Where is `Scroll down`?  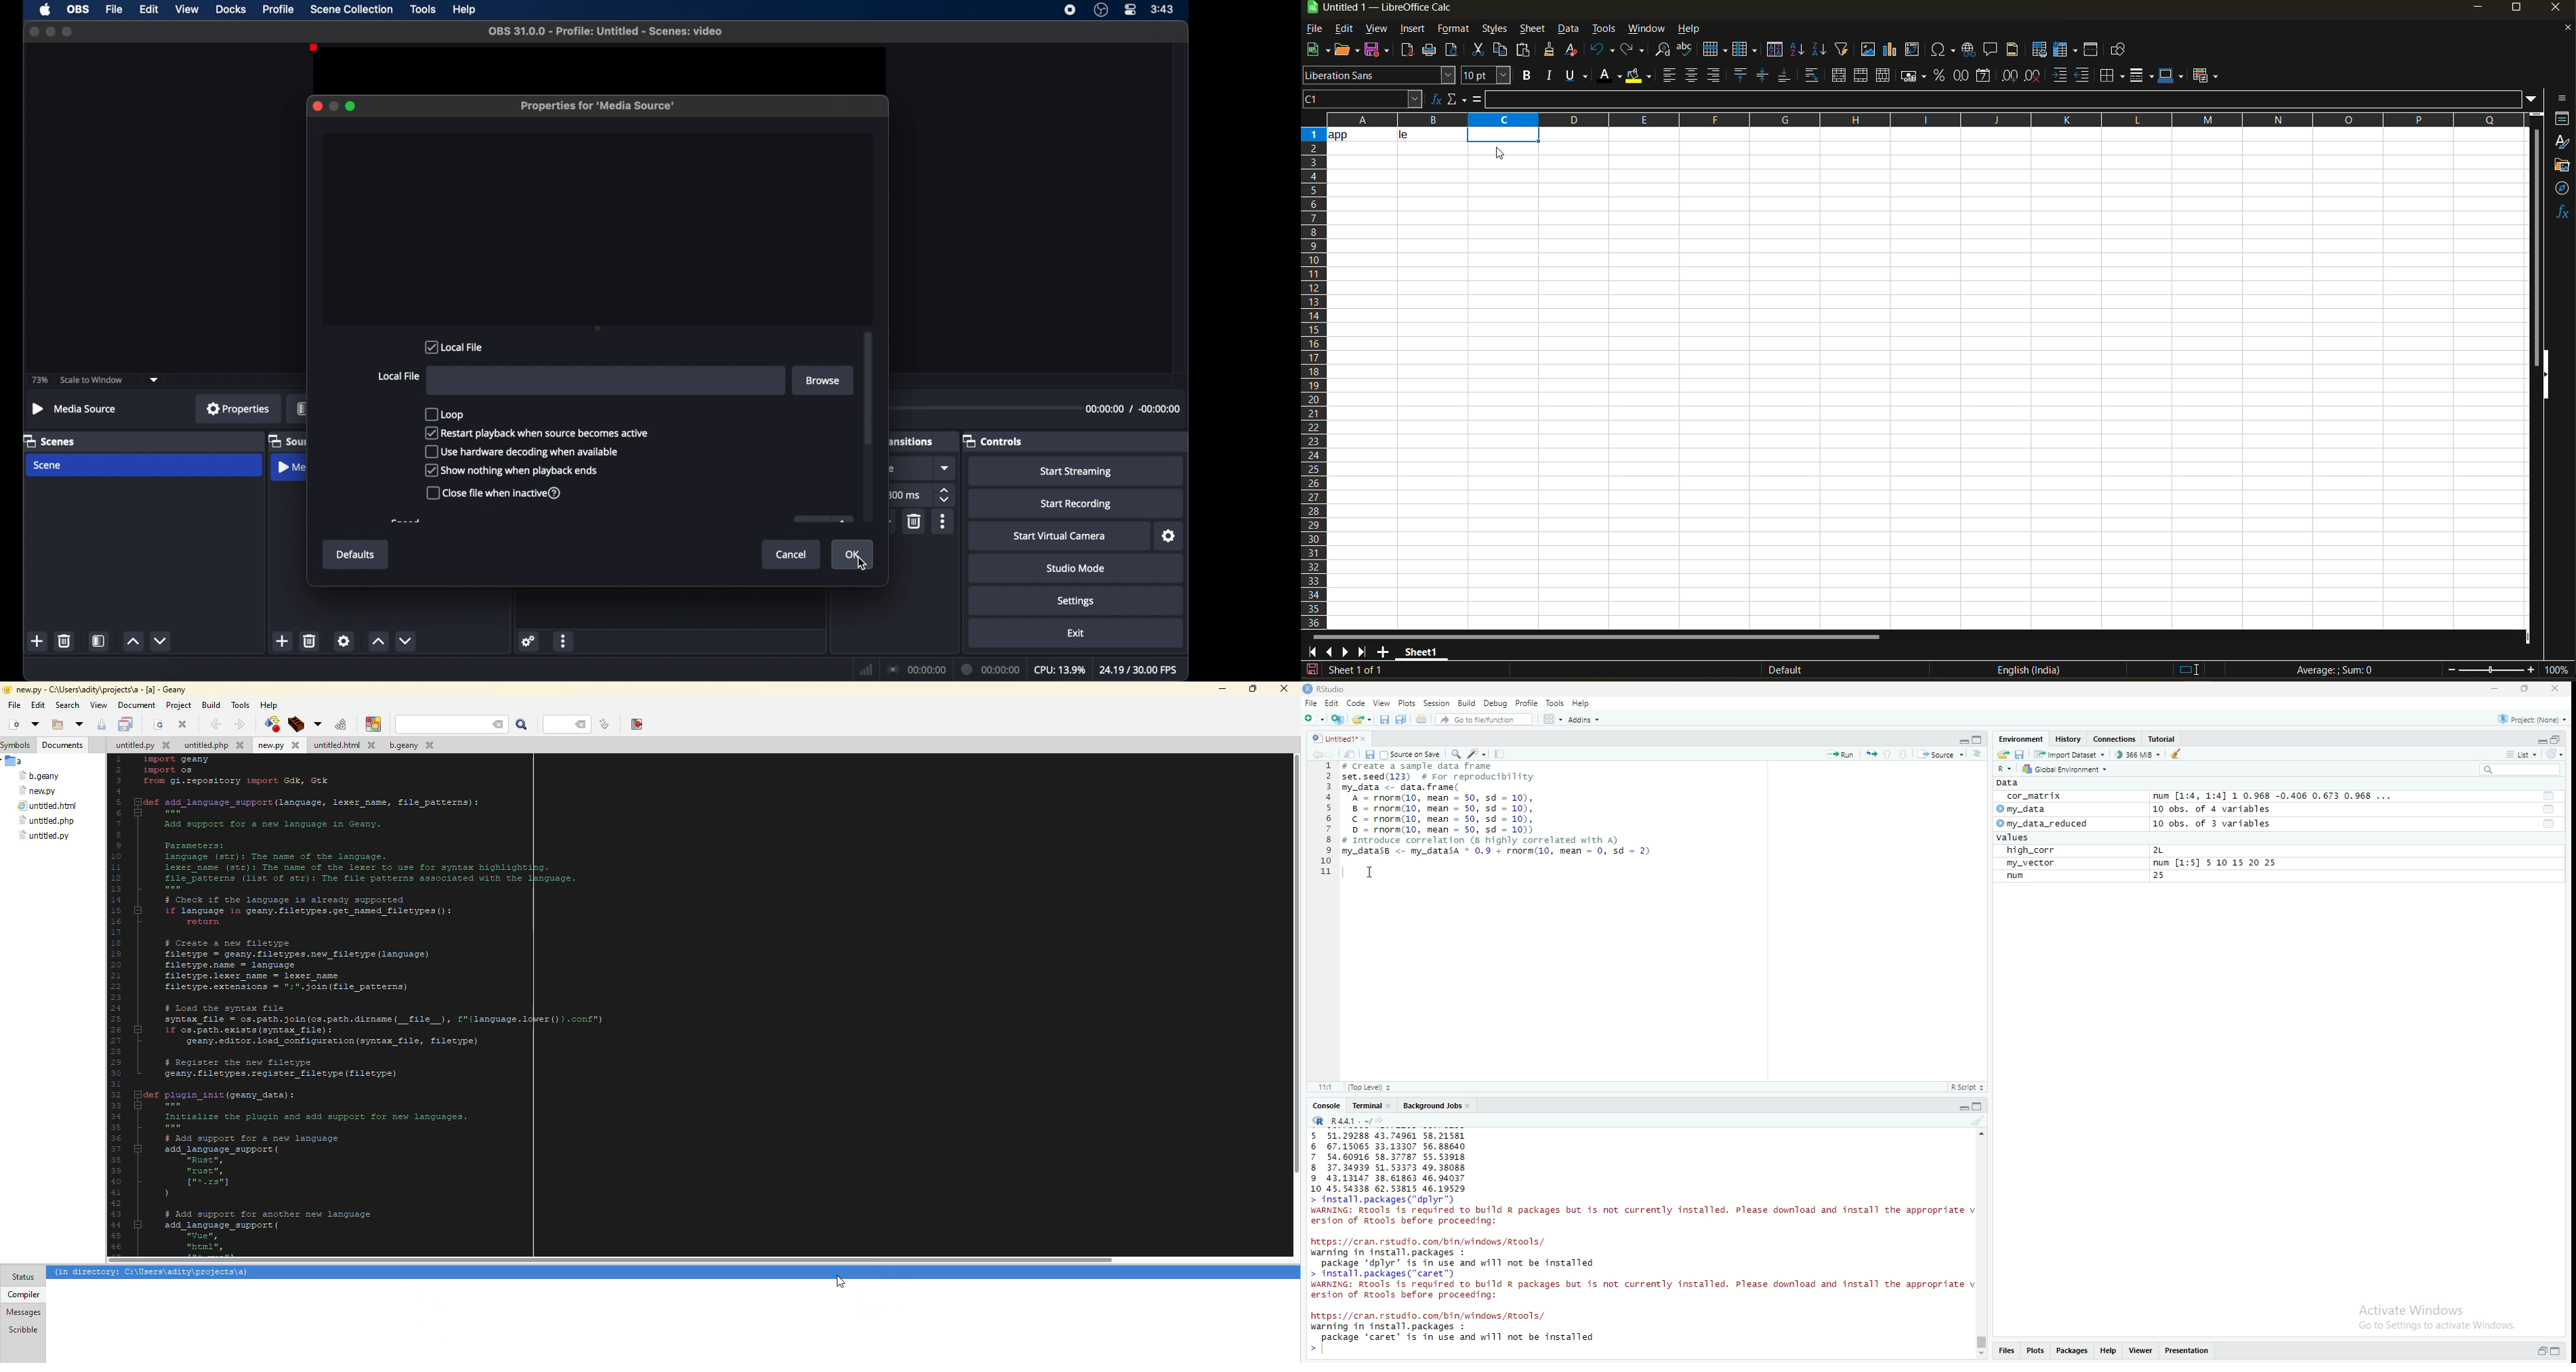 Scroll down is located at coordinates (1983, 1356).